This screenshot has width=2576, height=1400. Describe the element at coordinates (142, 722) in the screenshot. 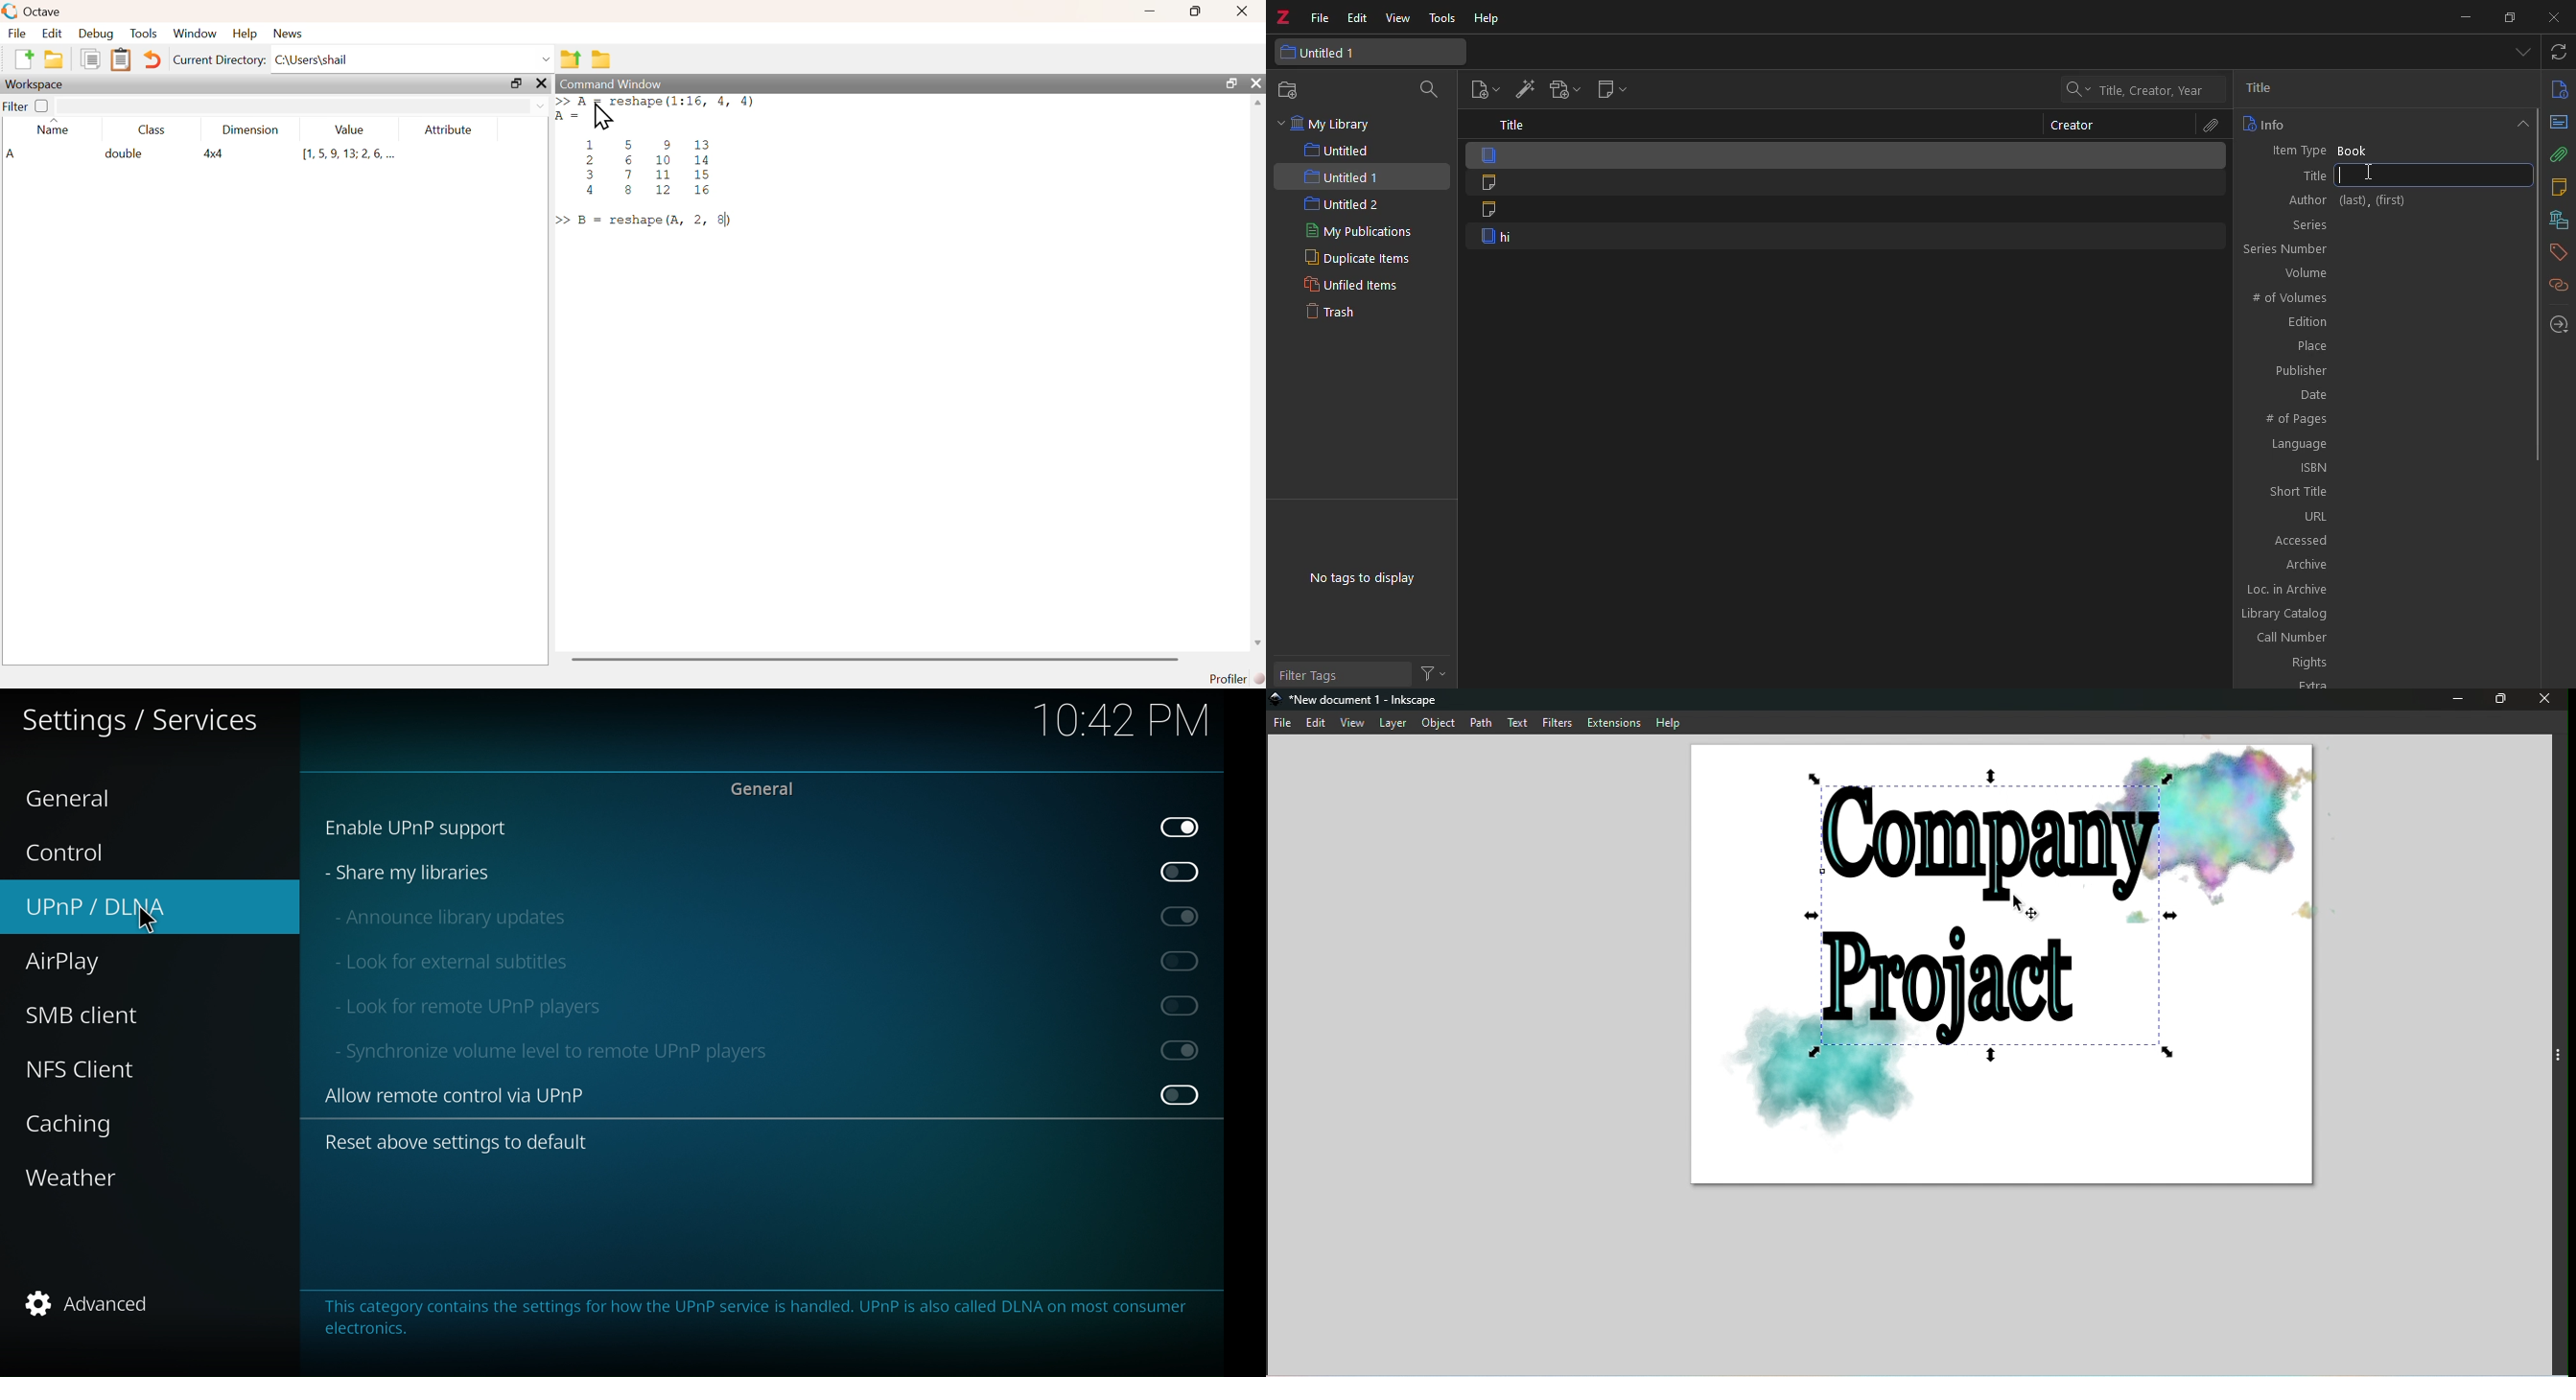

I see `setting and service` at that location.